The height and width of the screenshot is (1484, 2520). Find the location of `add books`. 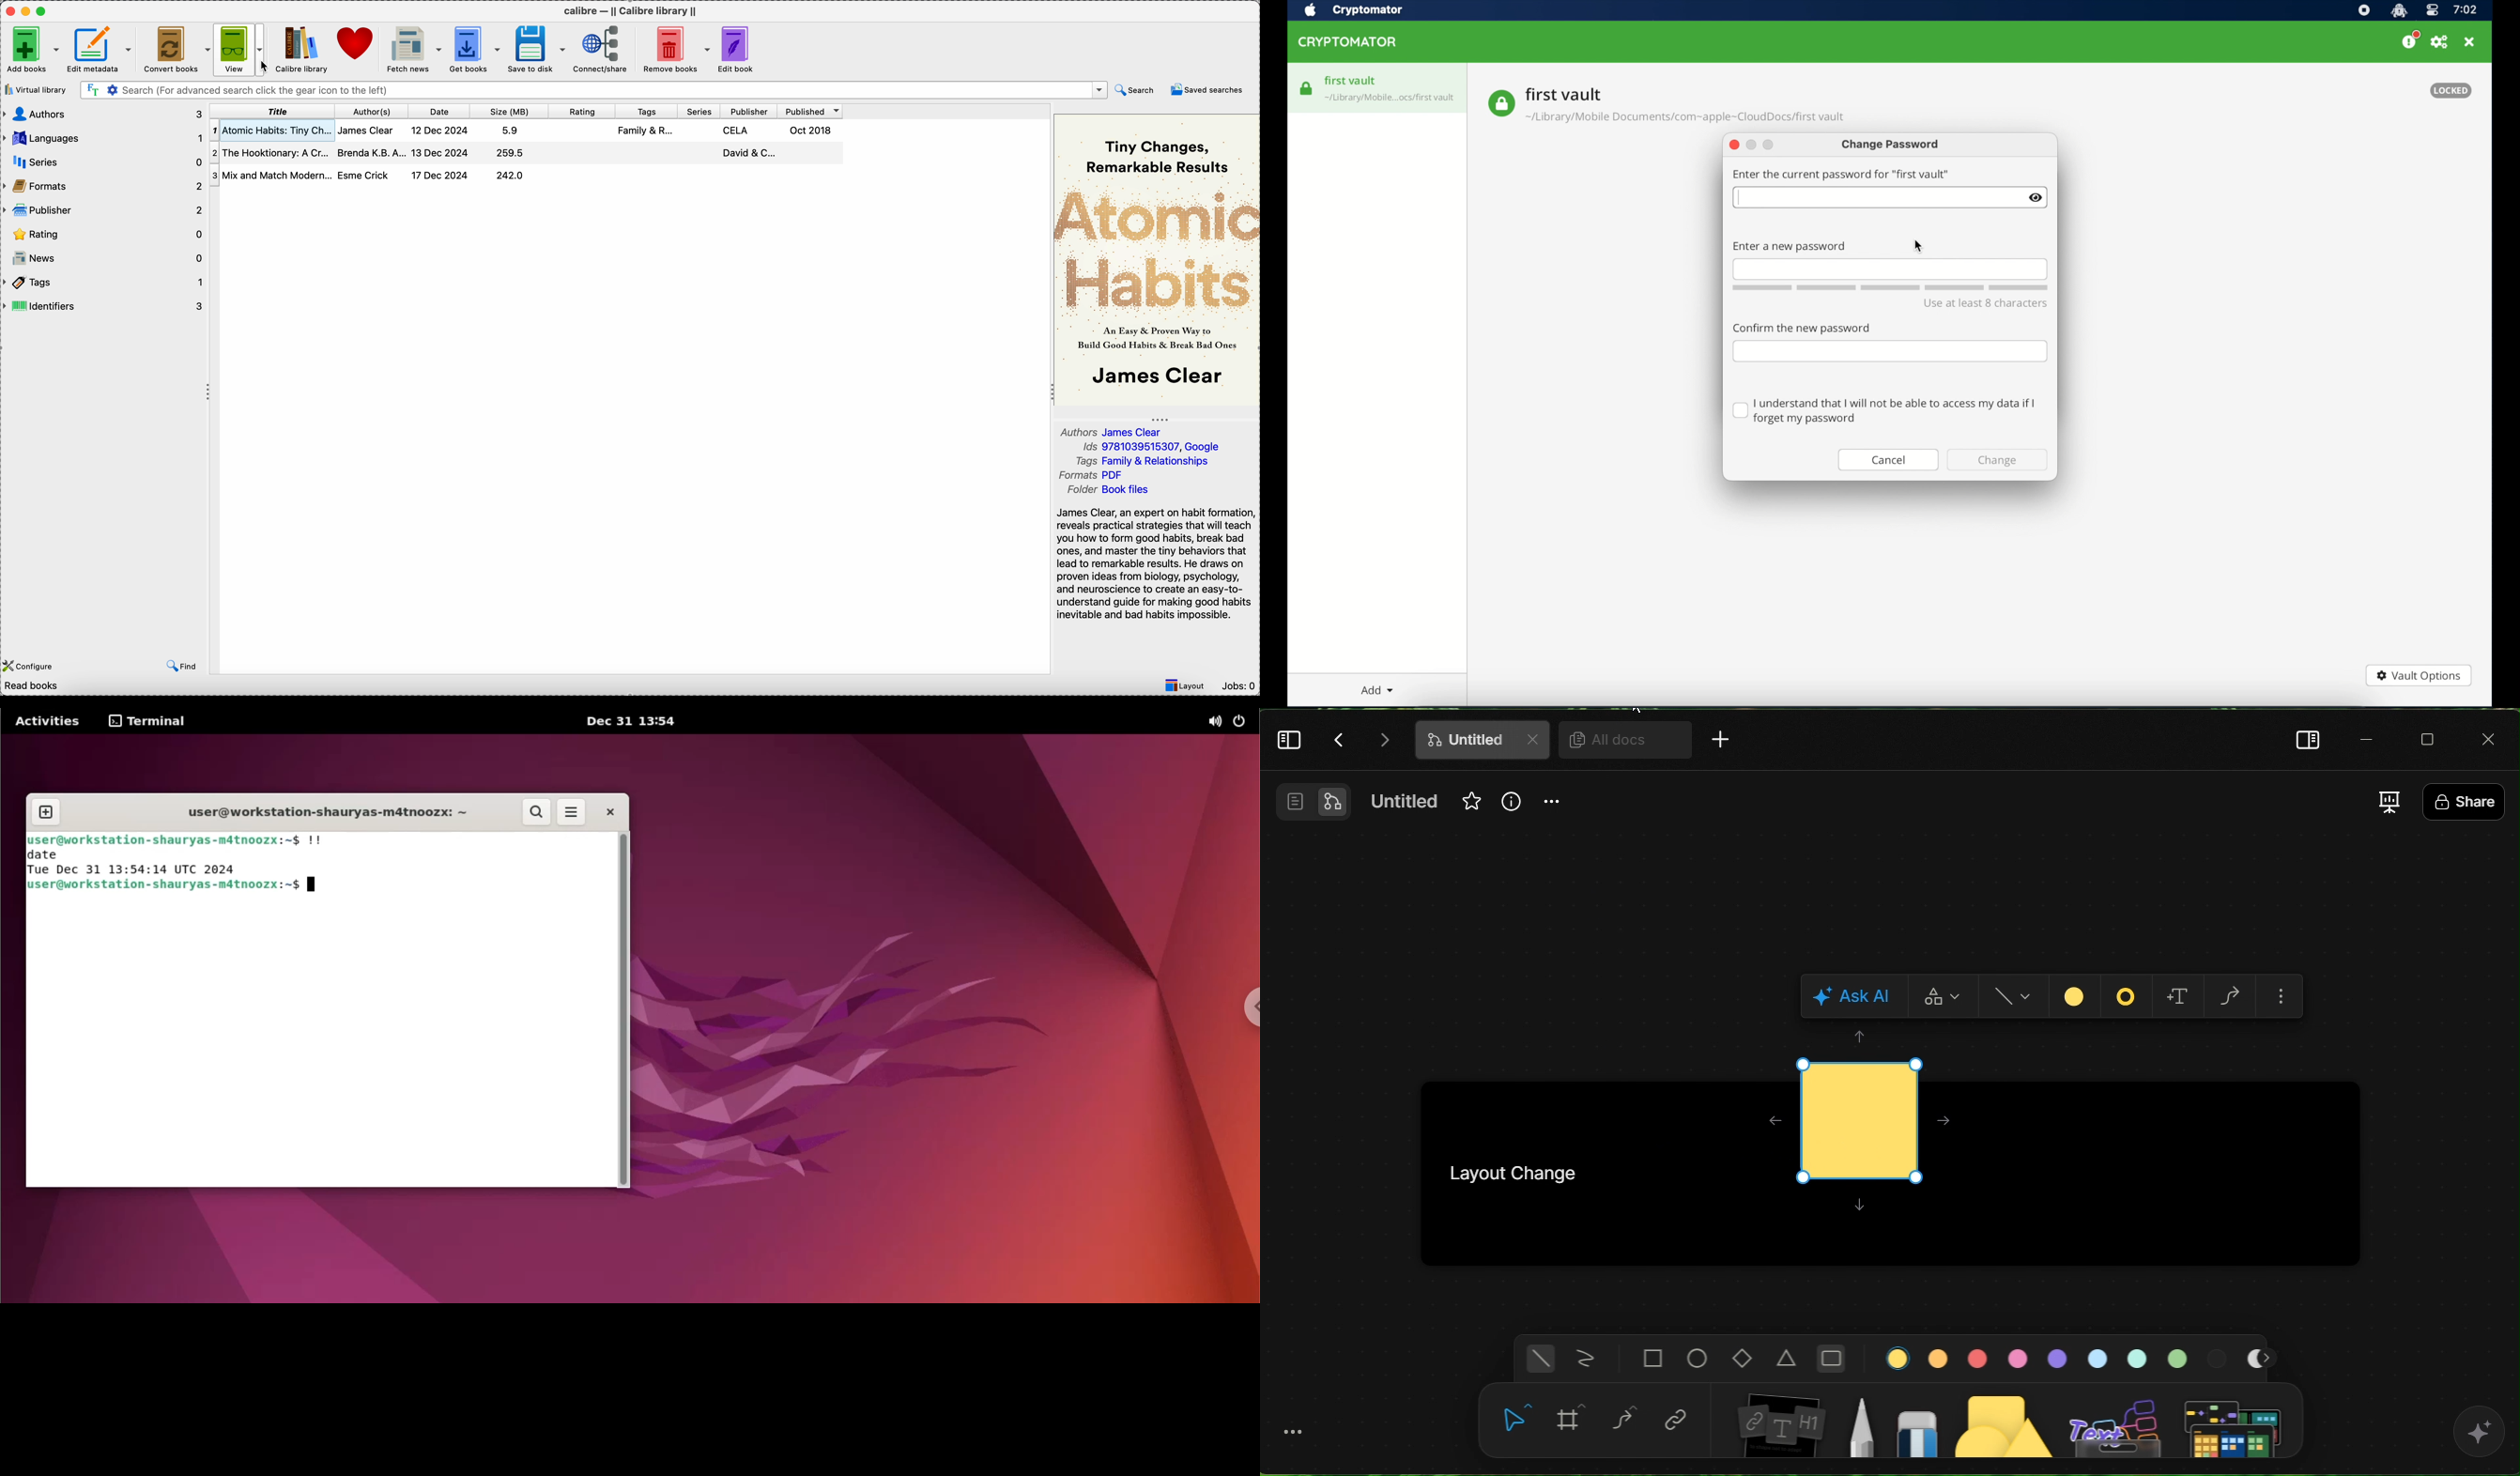

add books is located at coordinates (32, 48).